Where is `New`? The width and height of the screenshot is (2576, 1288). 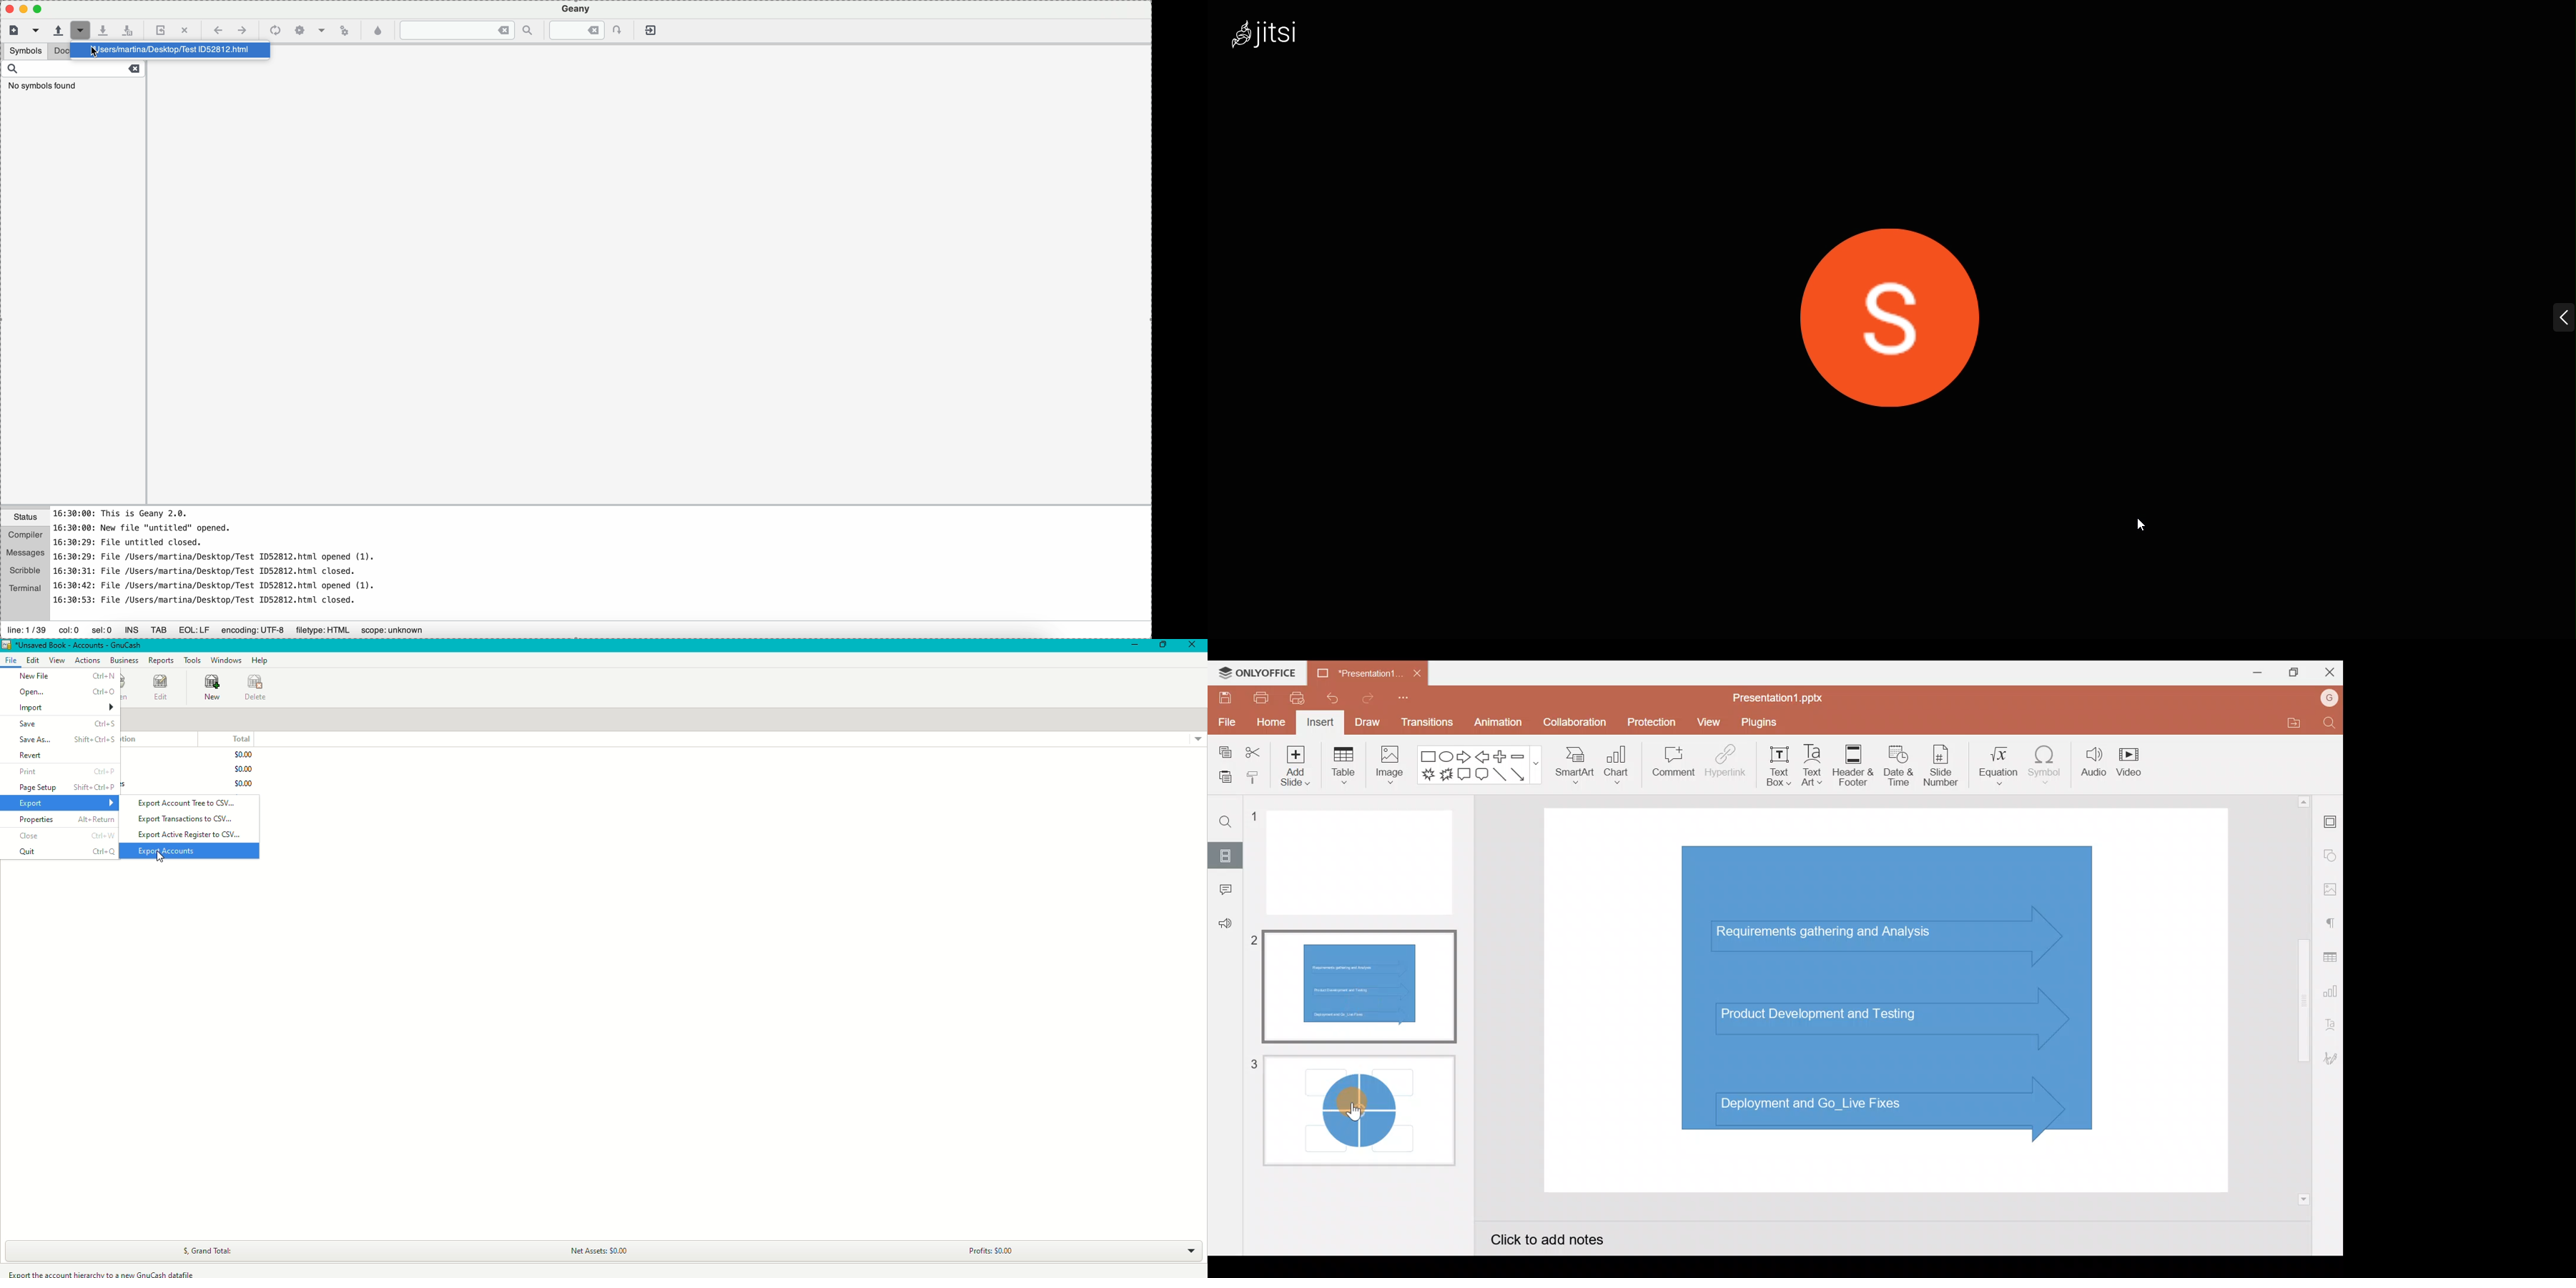
New is located at coordinates (214, 689).